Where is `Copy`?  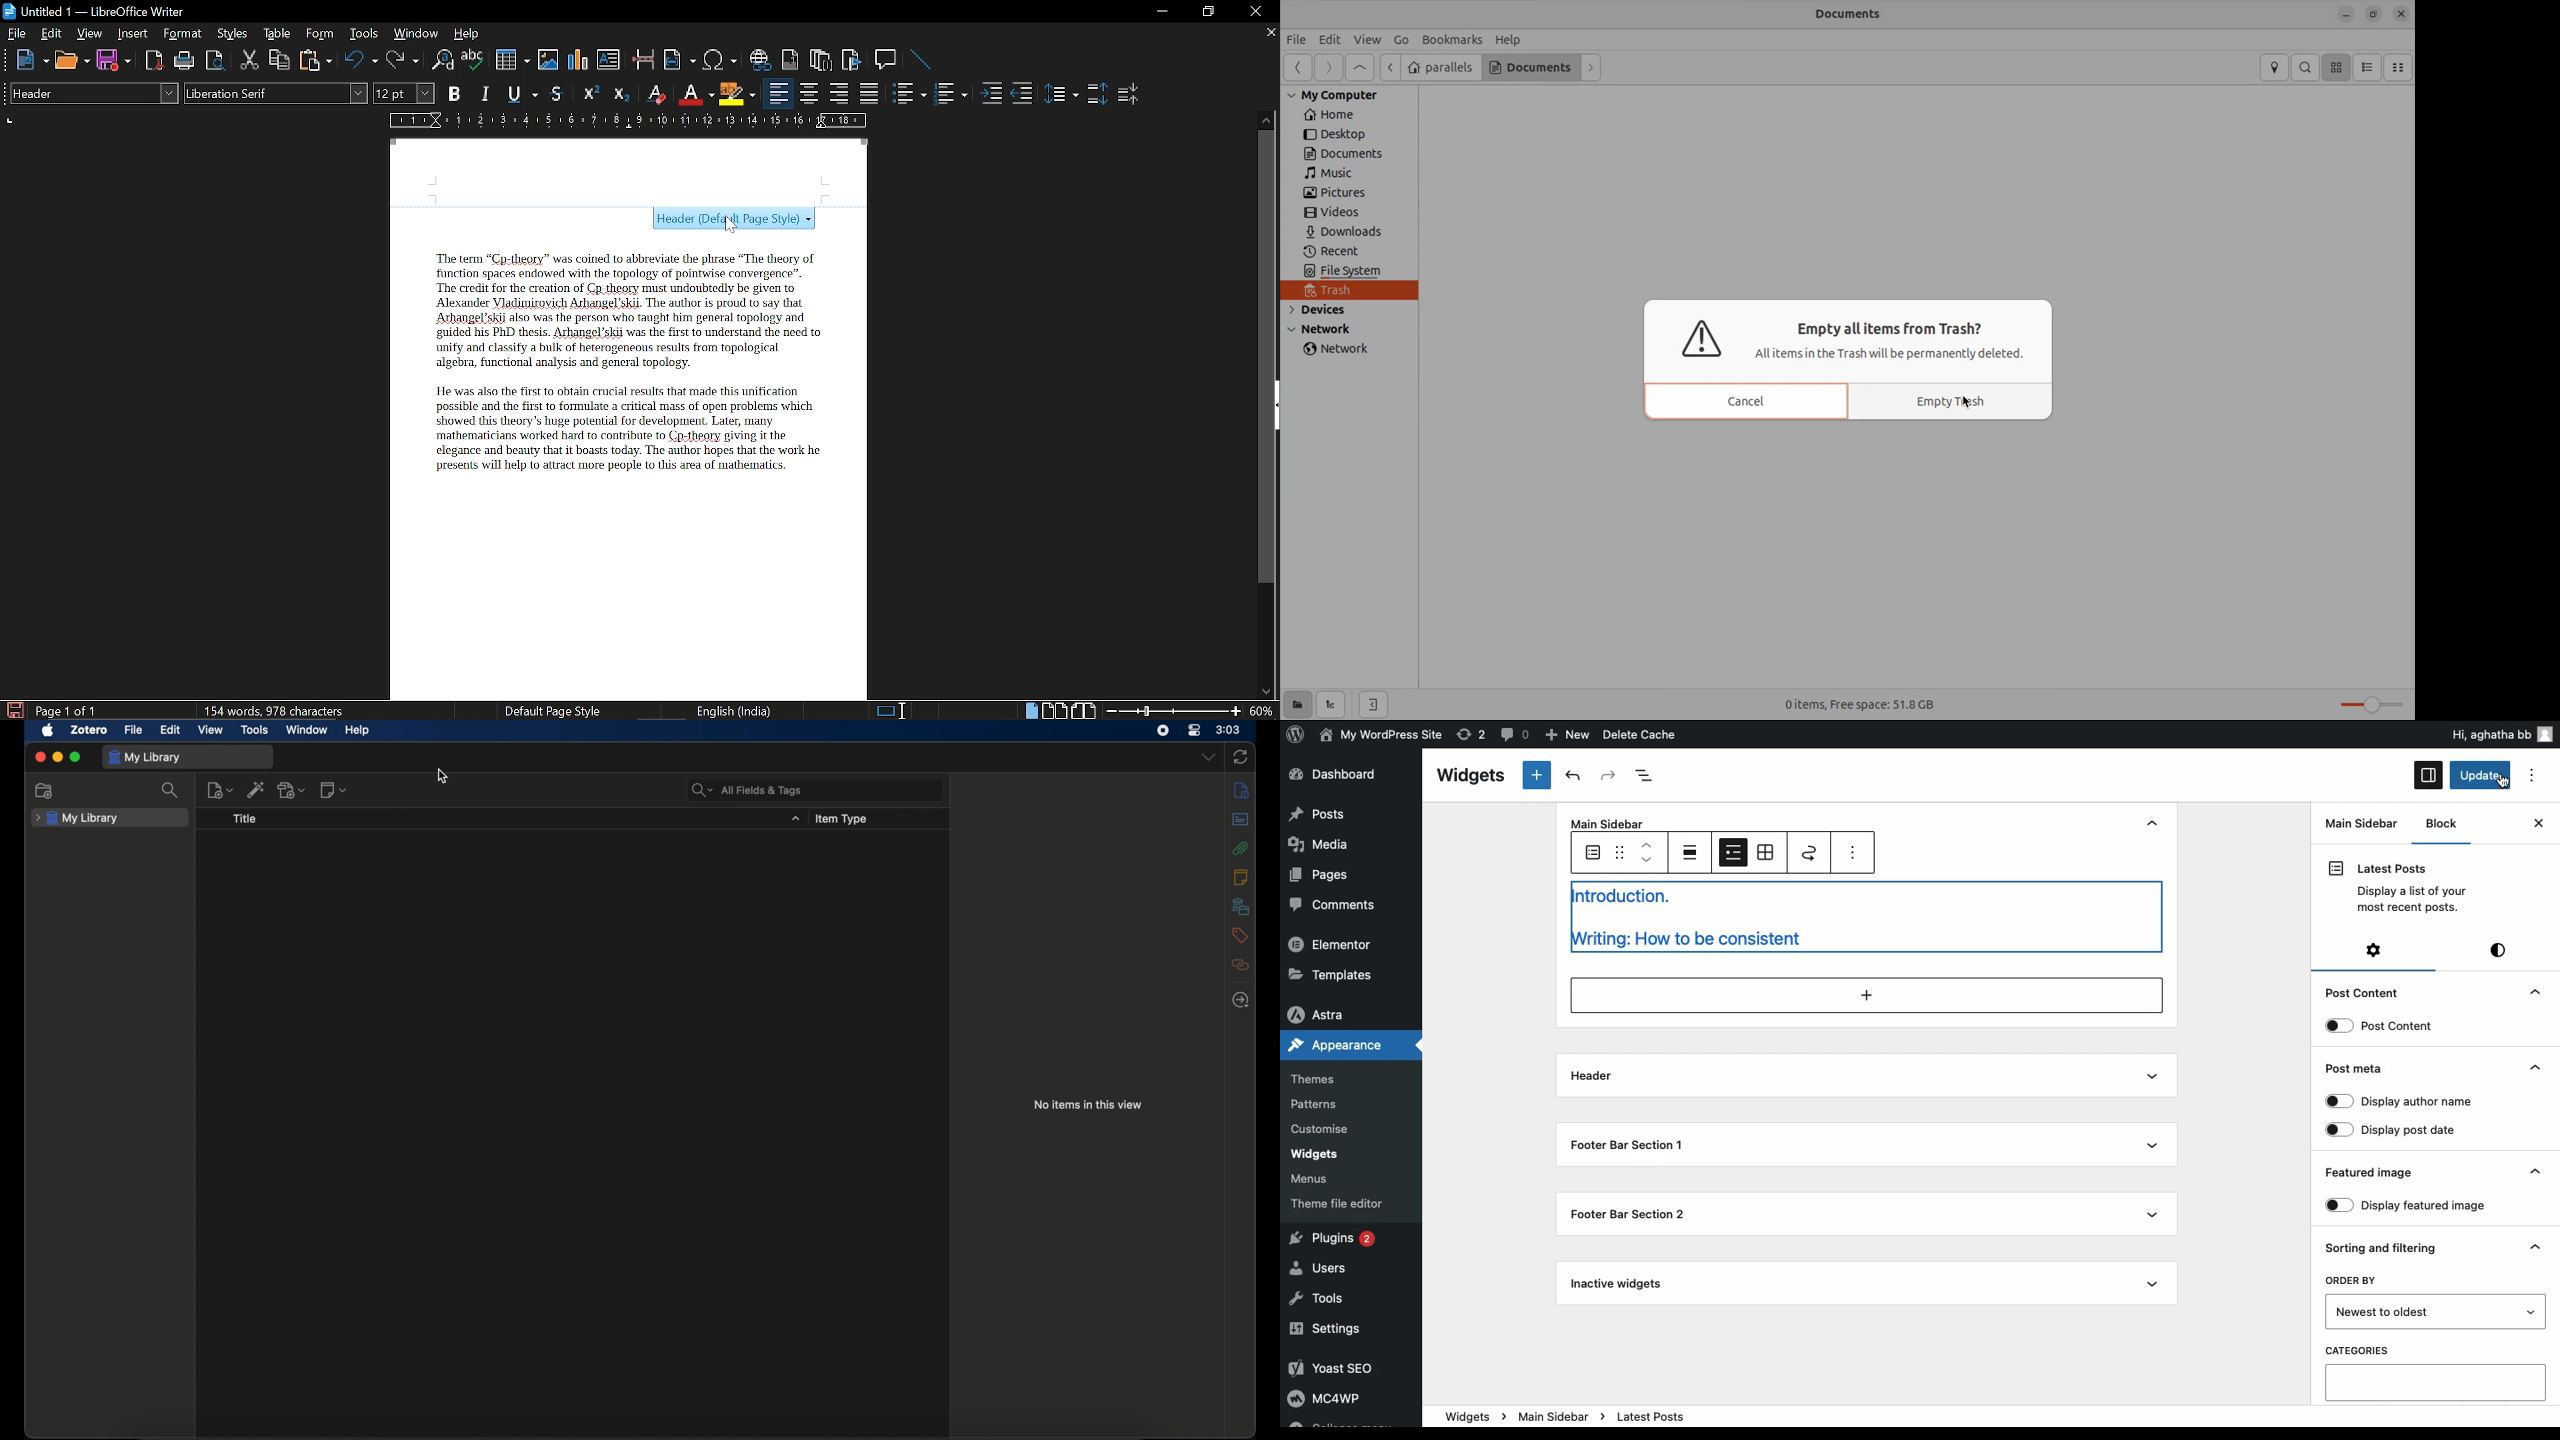
Copy is located at coordinates (278, 60).